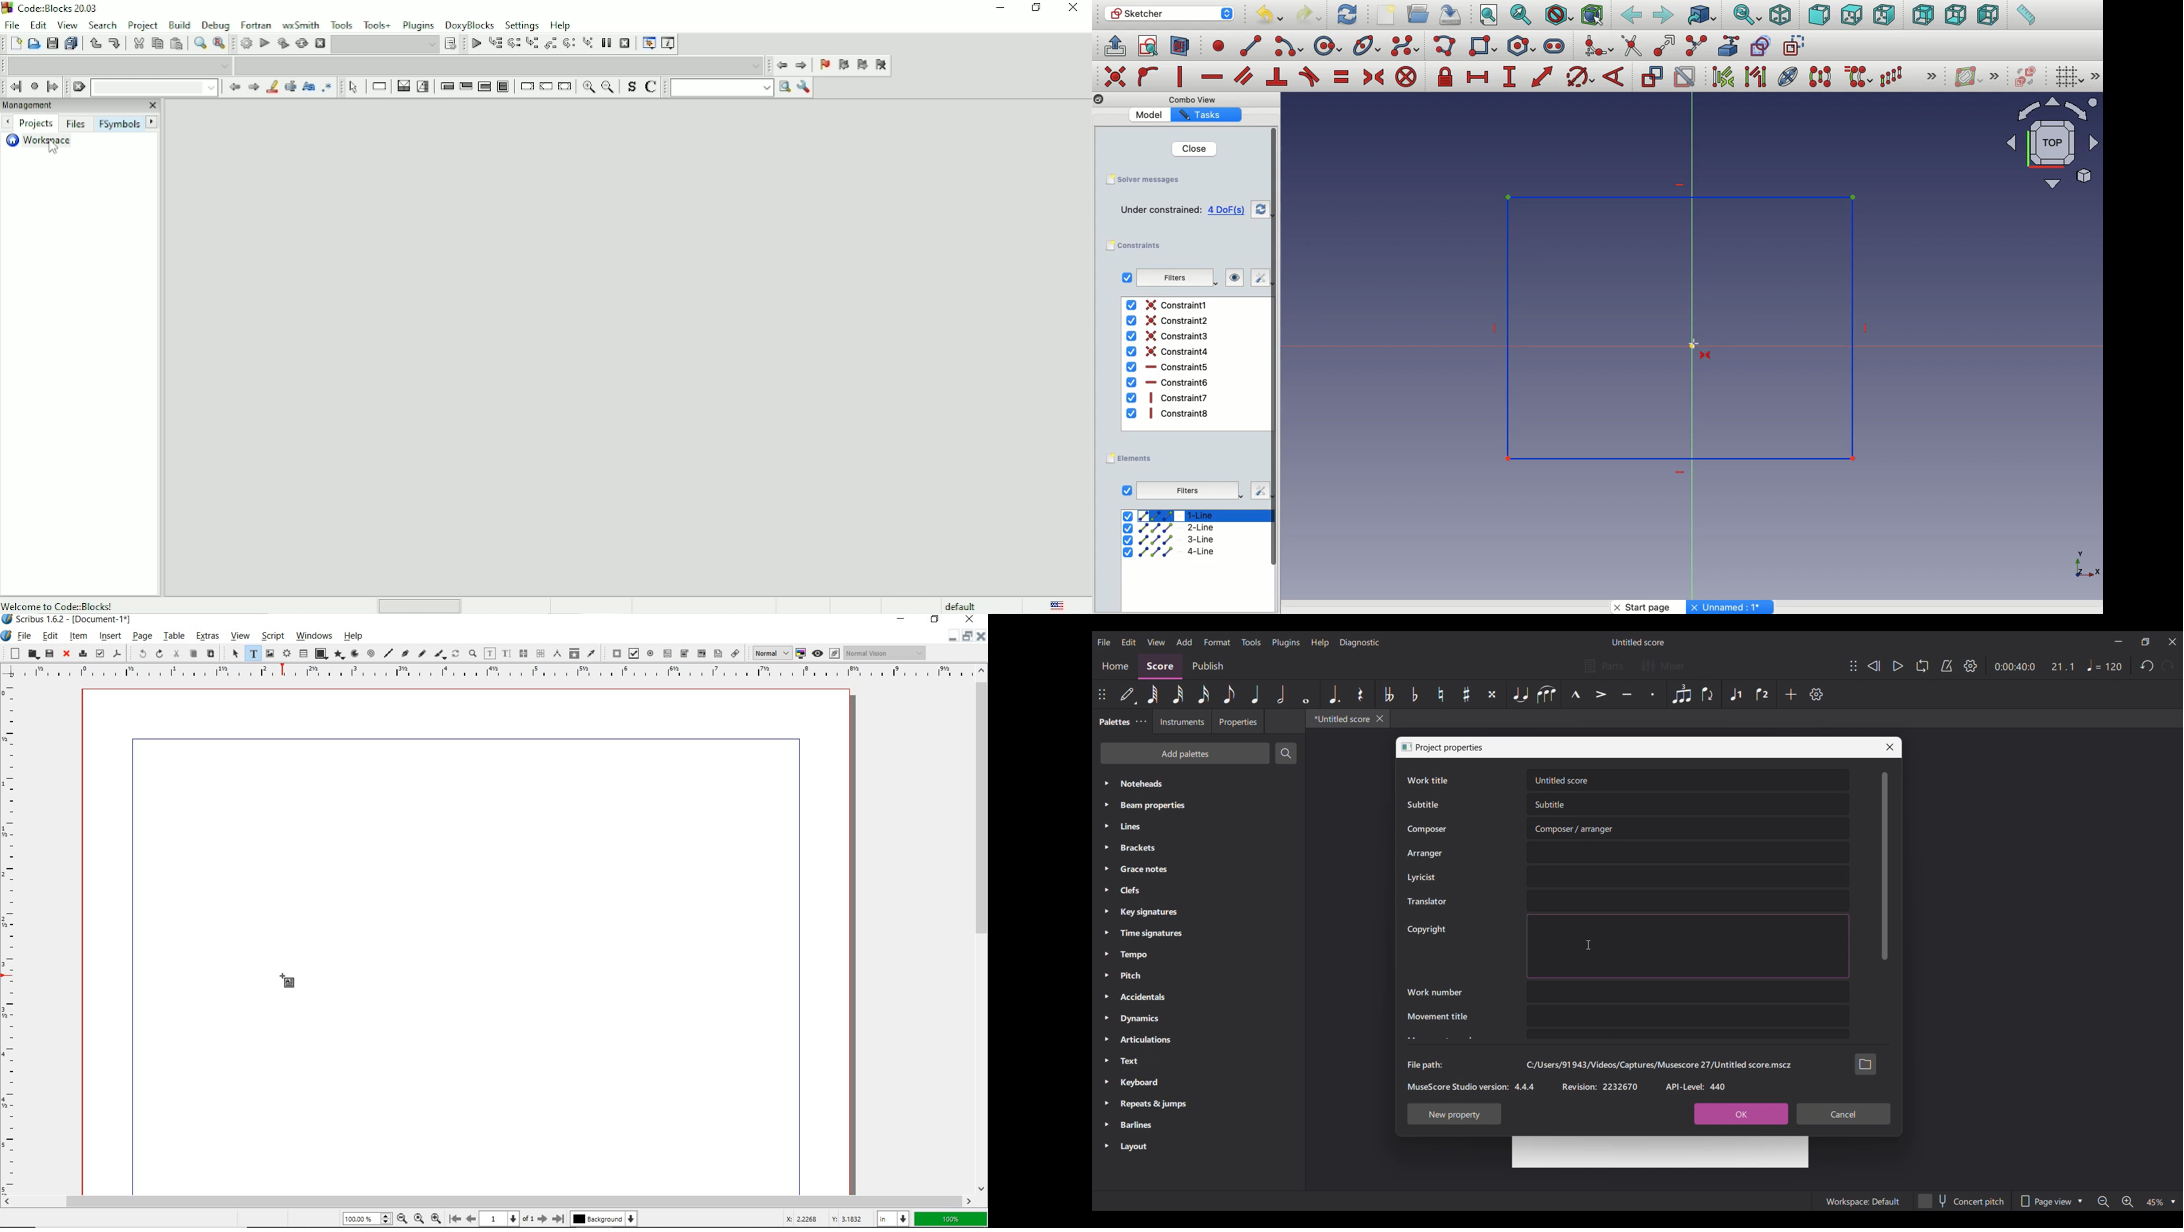  What do you see at coordinates (446, 86) in the screenshot?
I see `Entry condition loop` at bounding box center [446, 86].